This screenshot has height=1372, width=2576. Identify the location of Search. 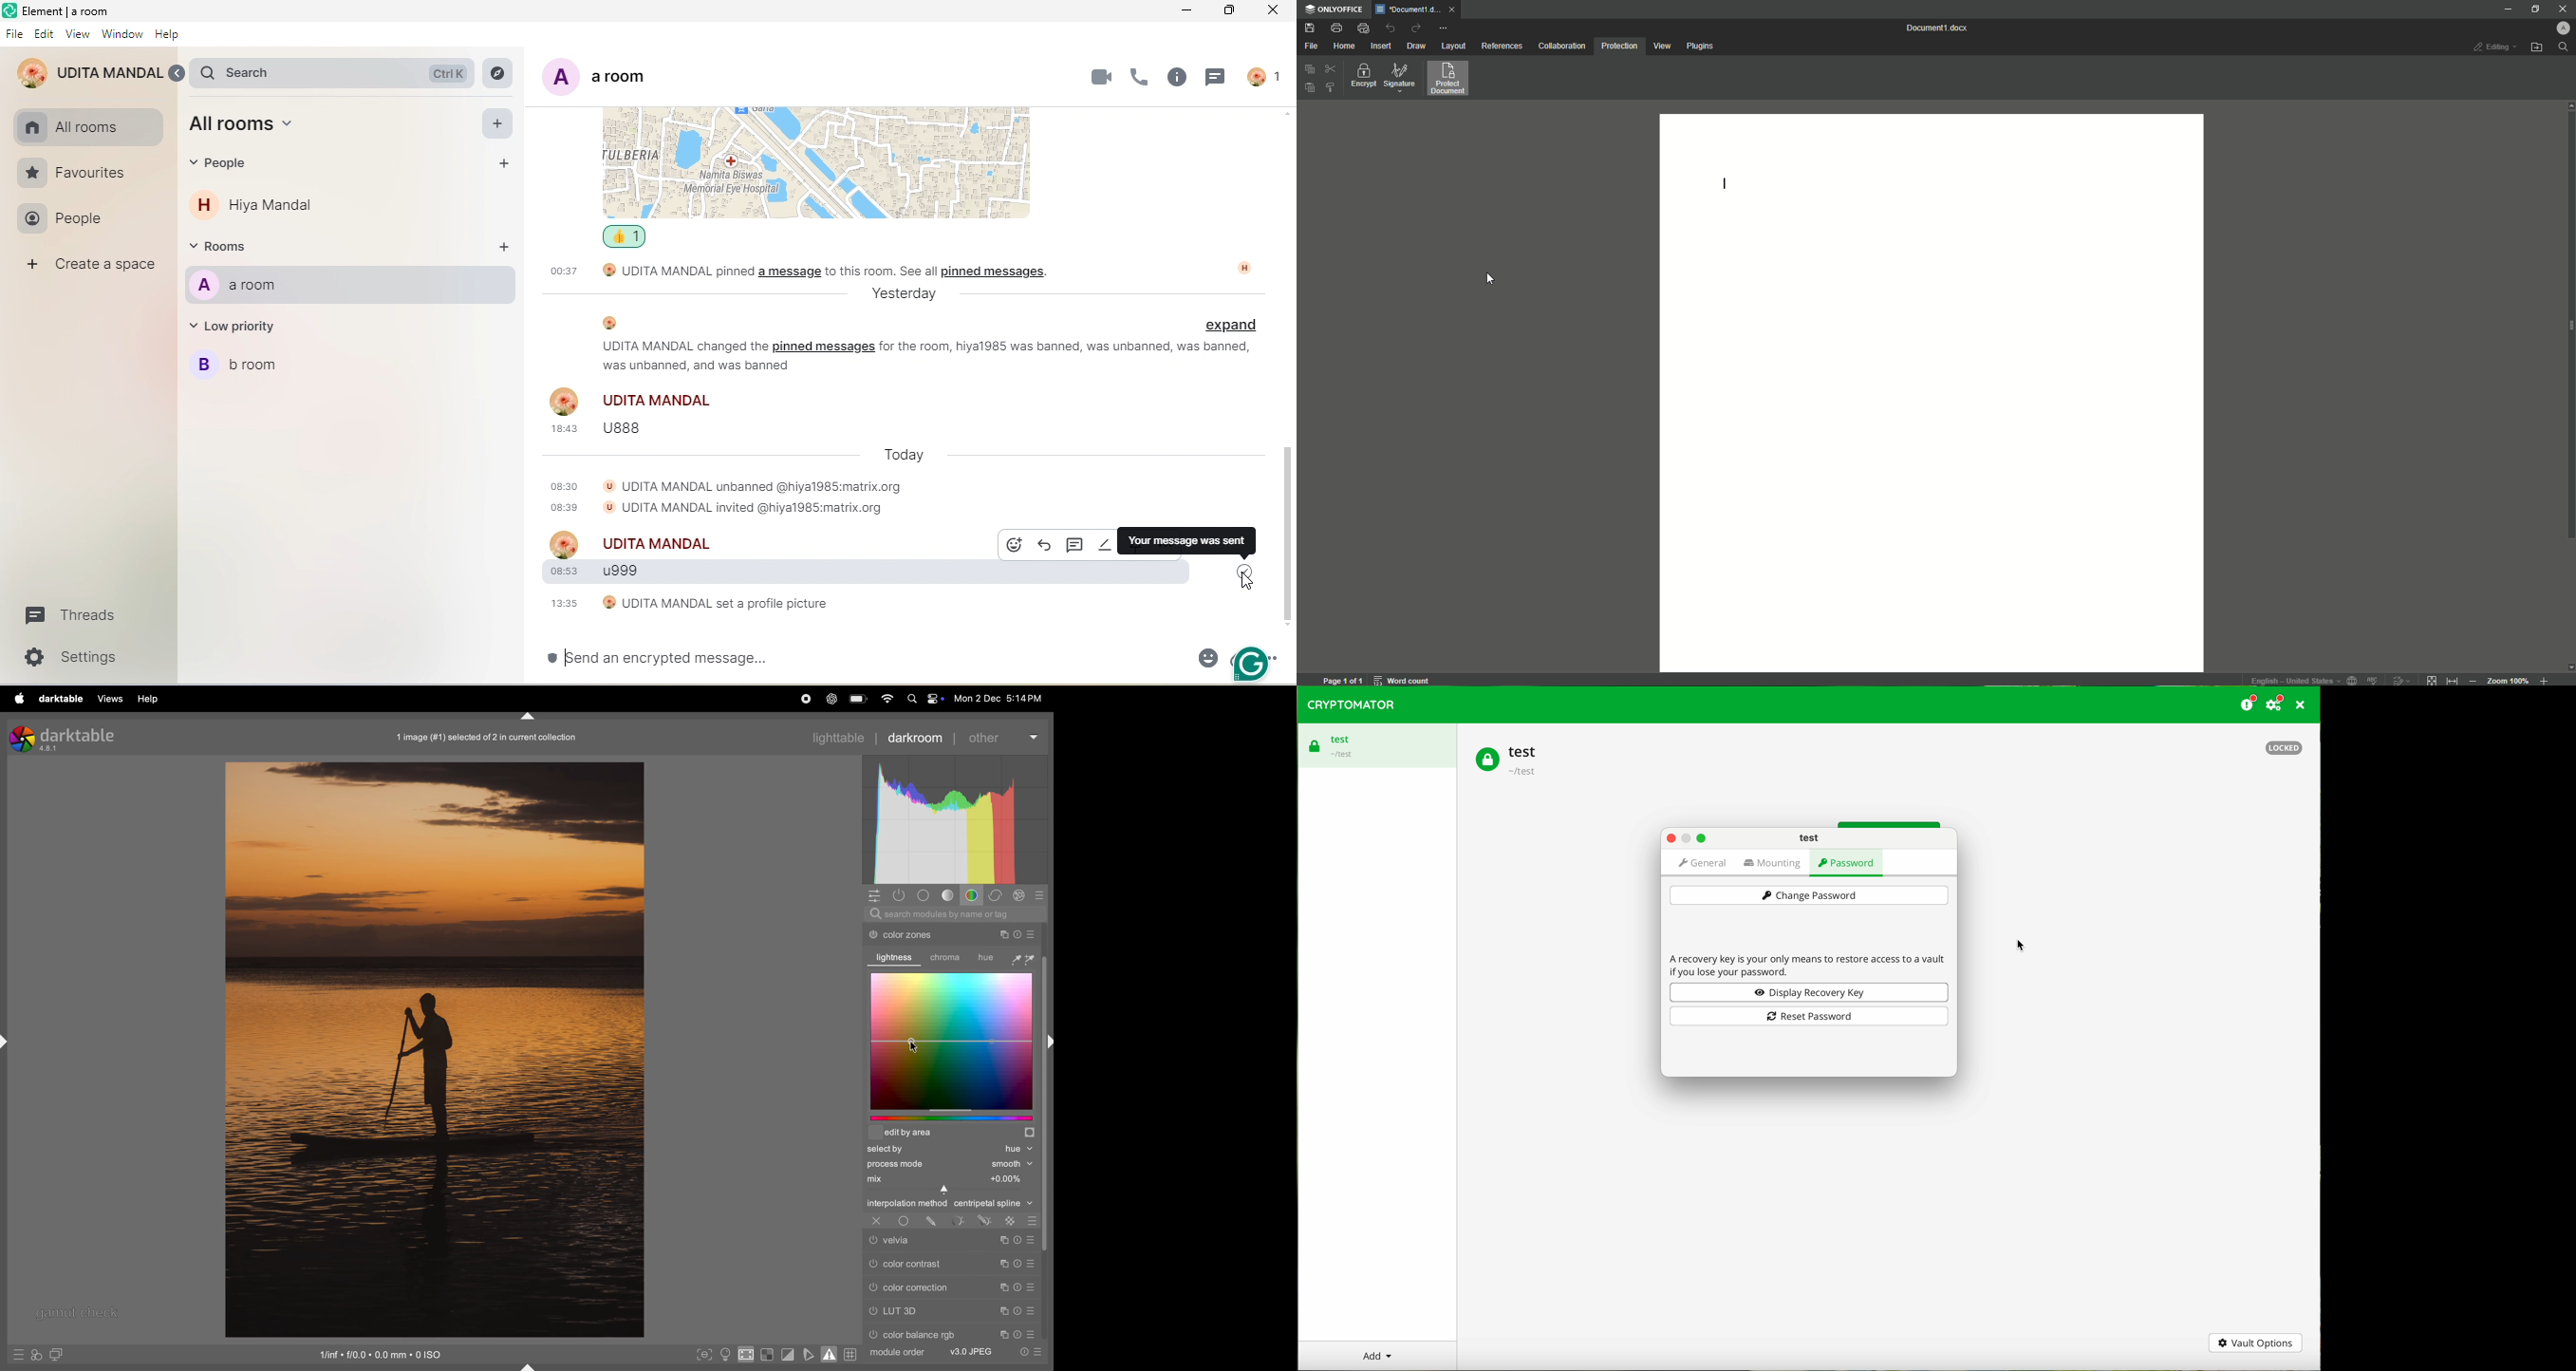
(2564, 51).